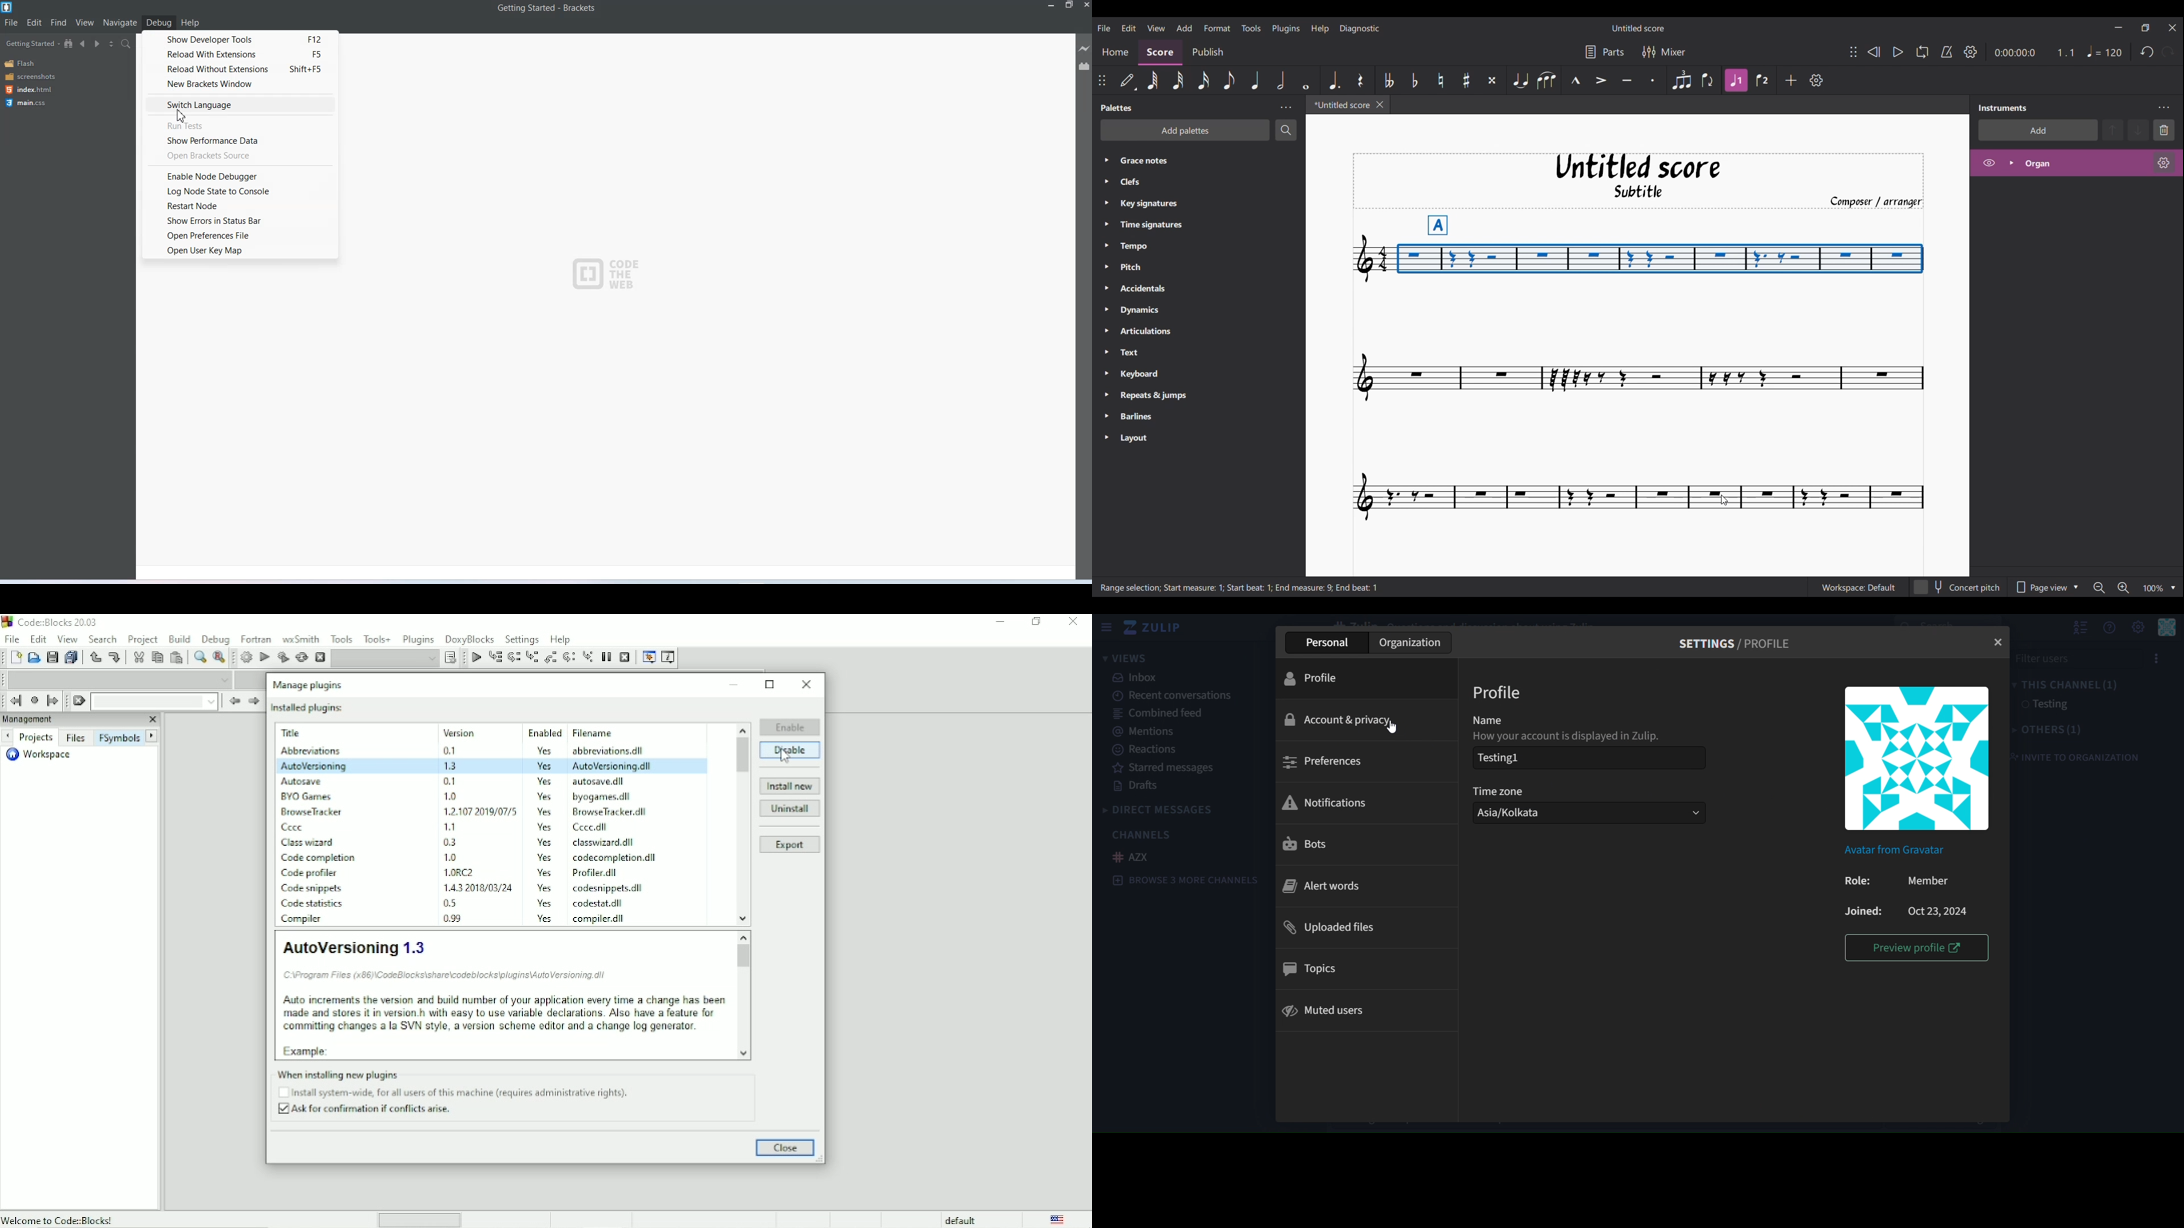 This screenshot has height=1232, width=2184. I want to click on Extension manager, so click(1084, 66).